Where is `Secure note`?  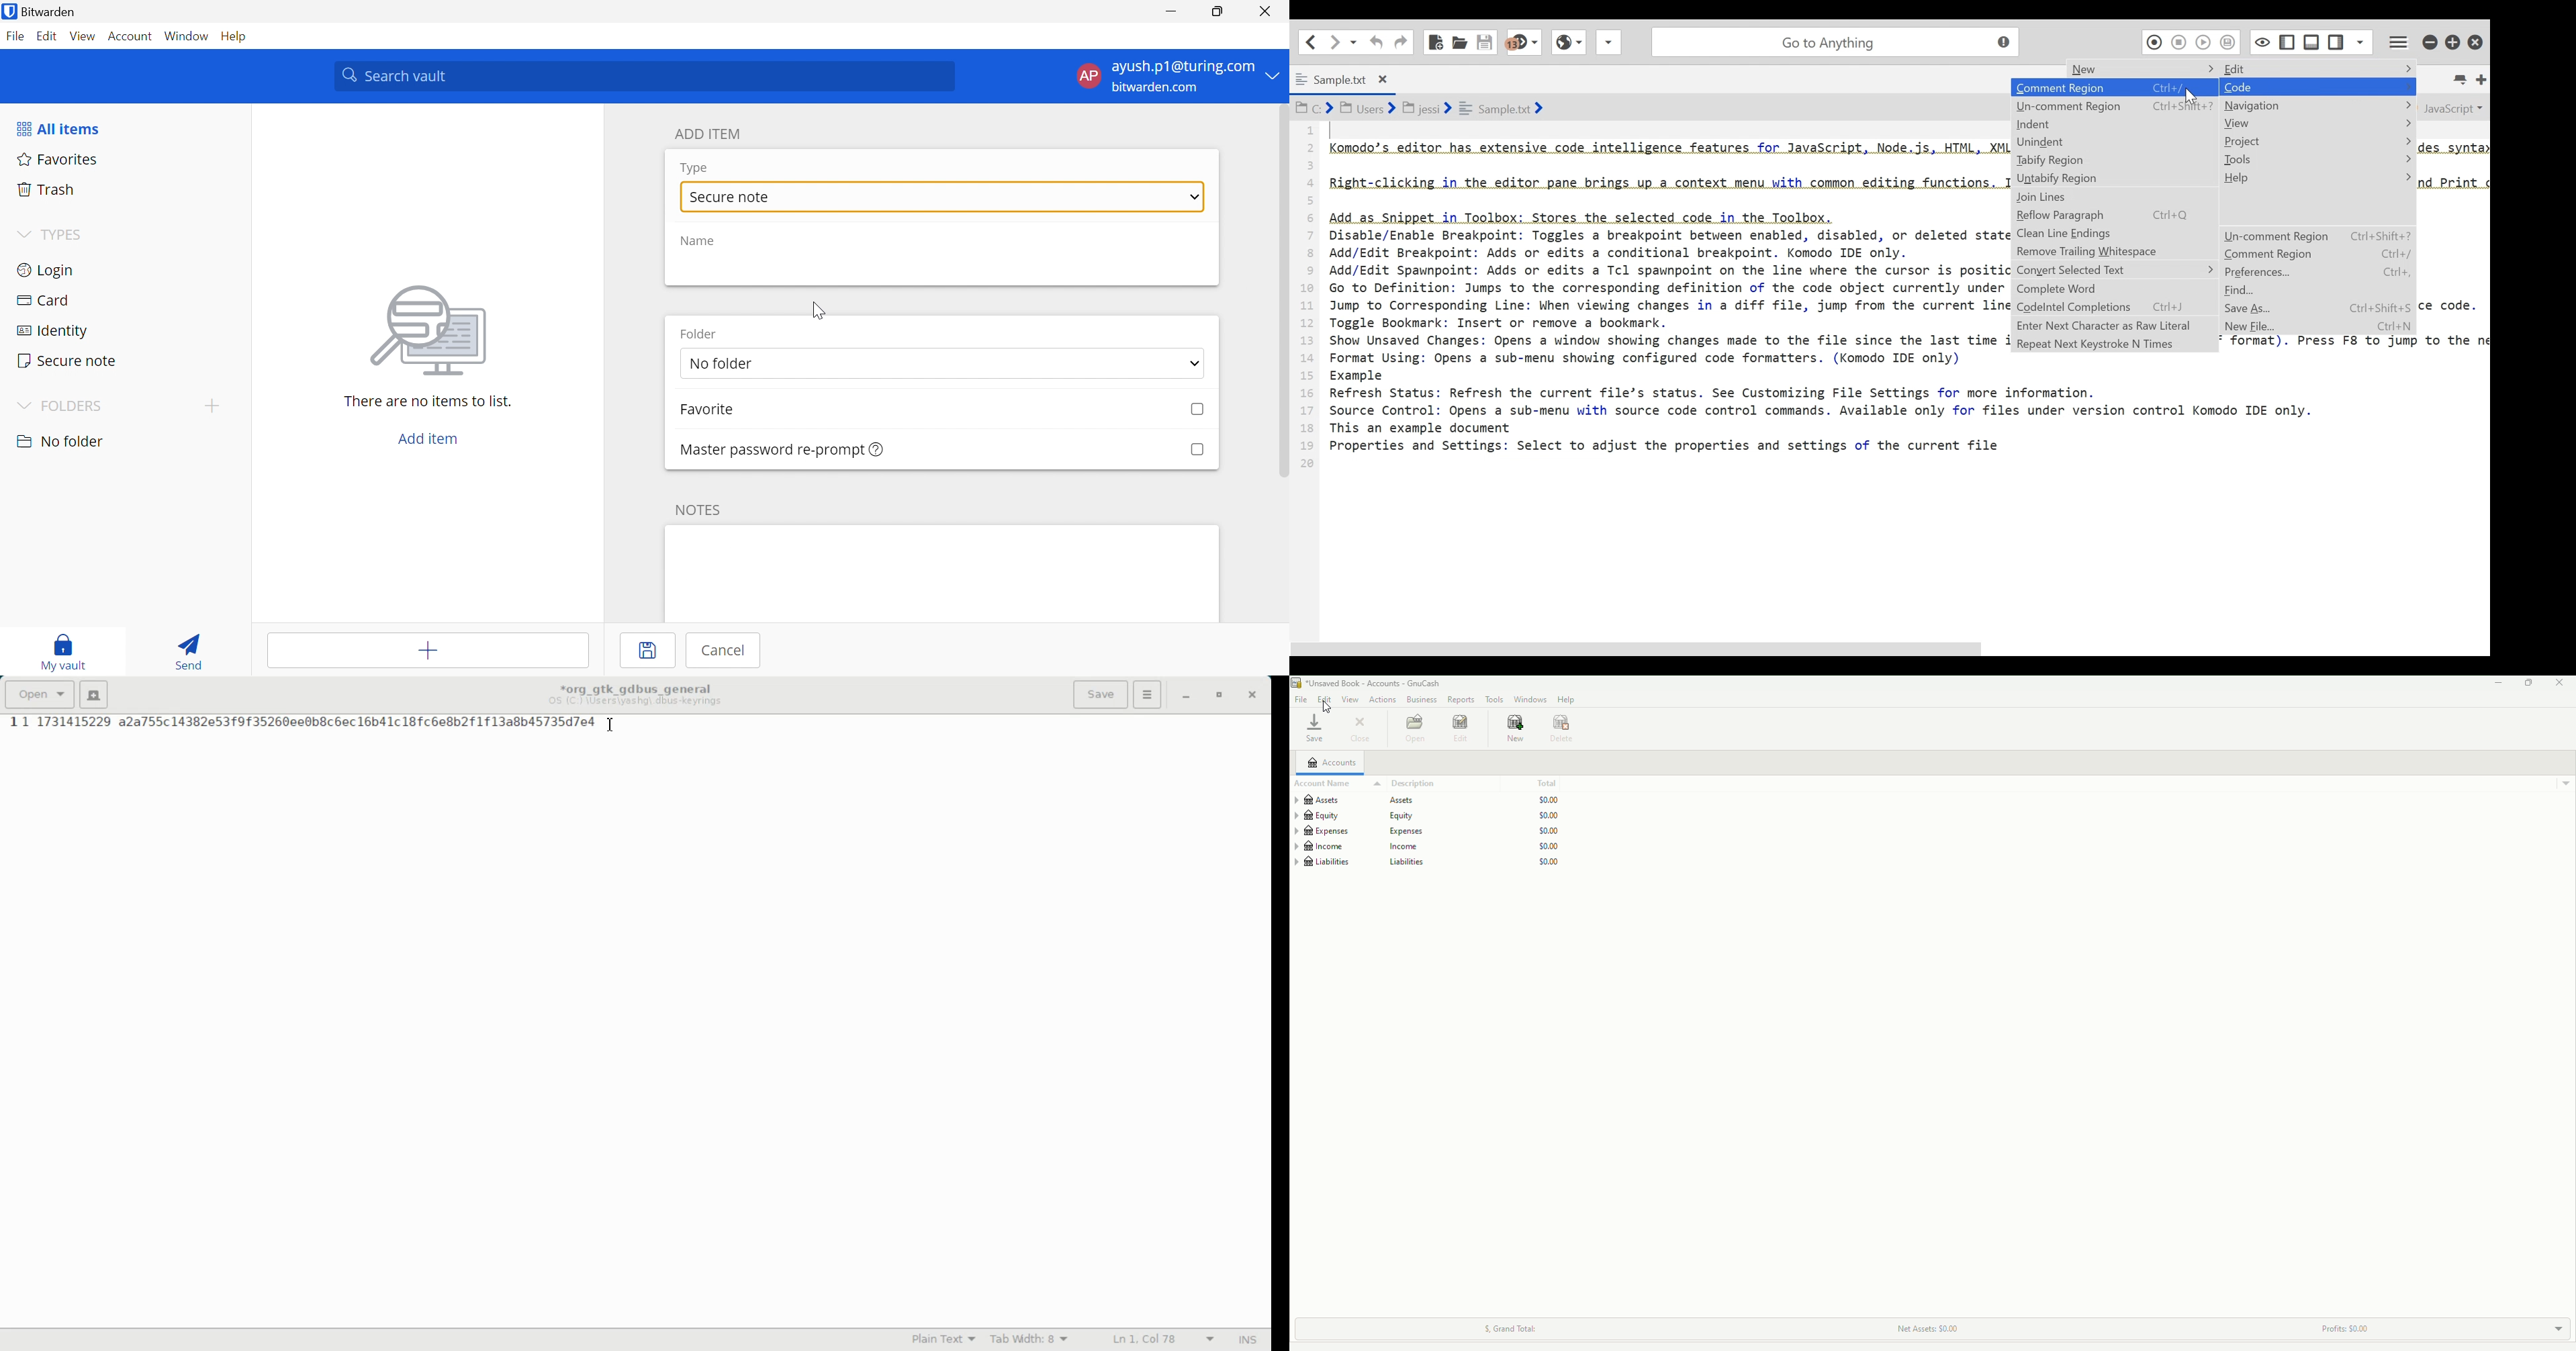
Secure note is located at coordinates (122, 358).